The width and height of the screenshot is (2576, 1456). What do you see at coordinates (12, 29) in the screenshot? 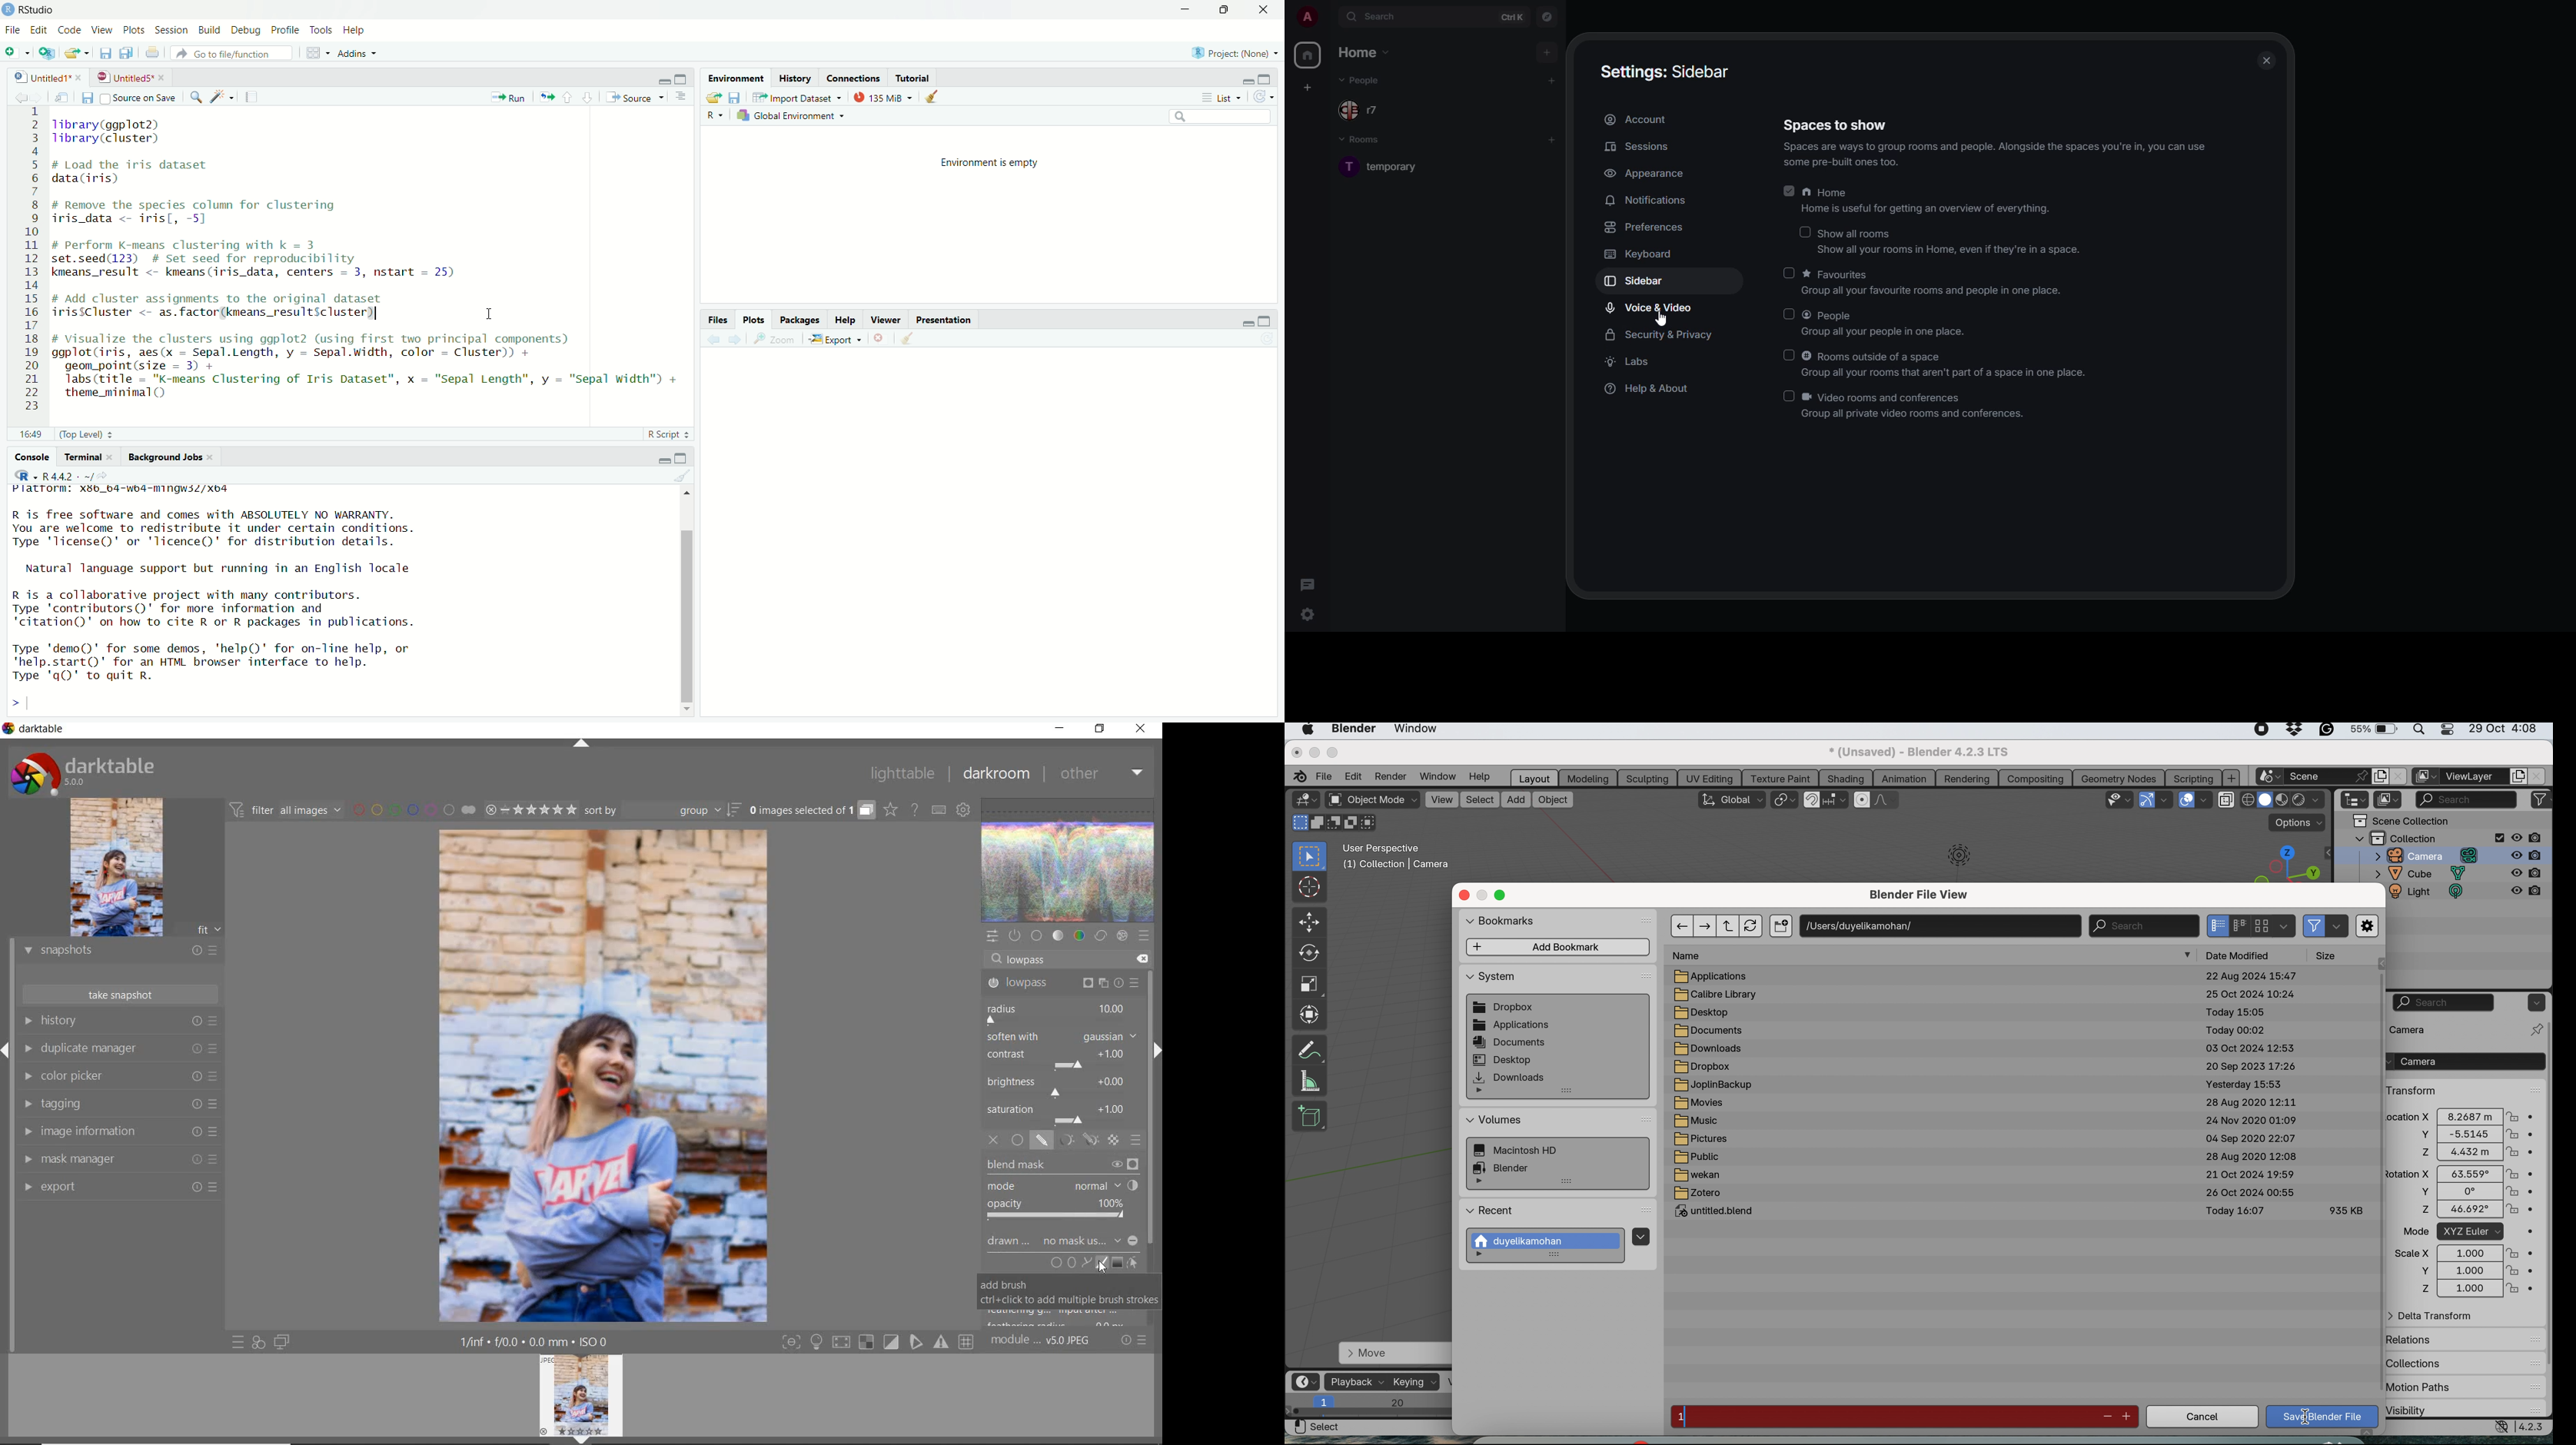
I see `file` at bounding box center [12, 29].